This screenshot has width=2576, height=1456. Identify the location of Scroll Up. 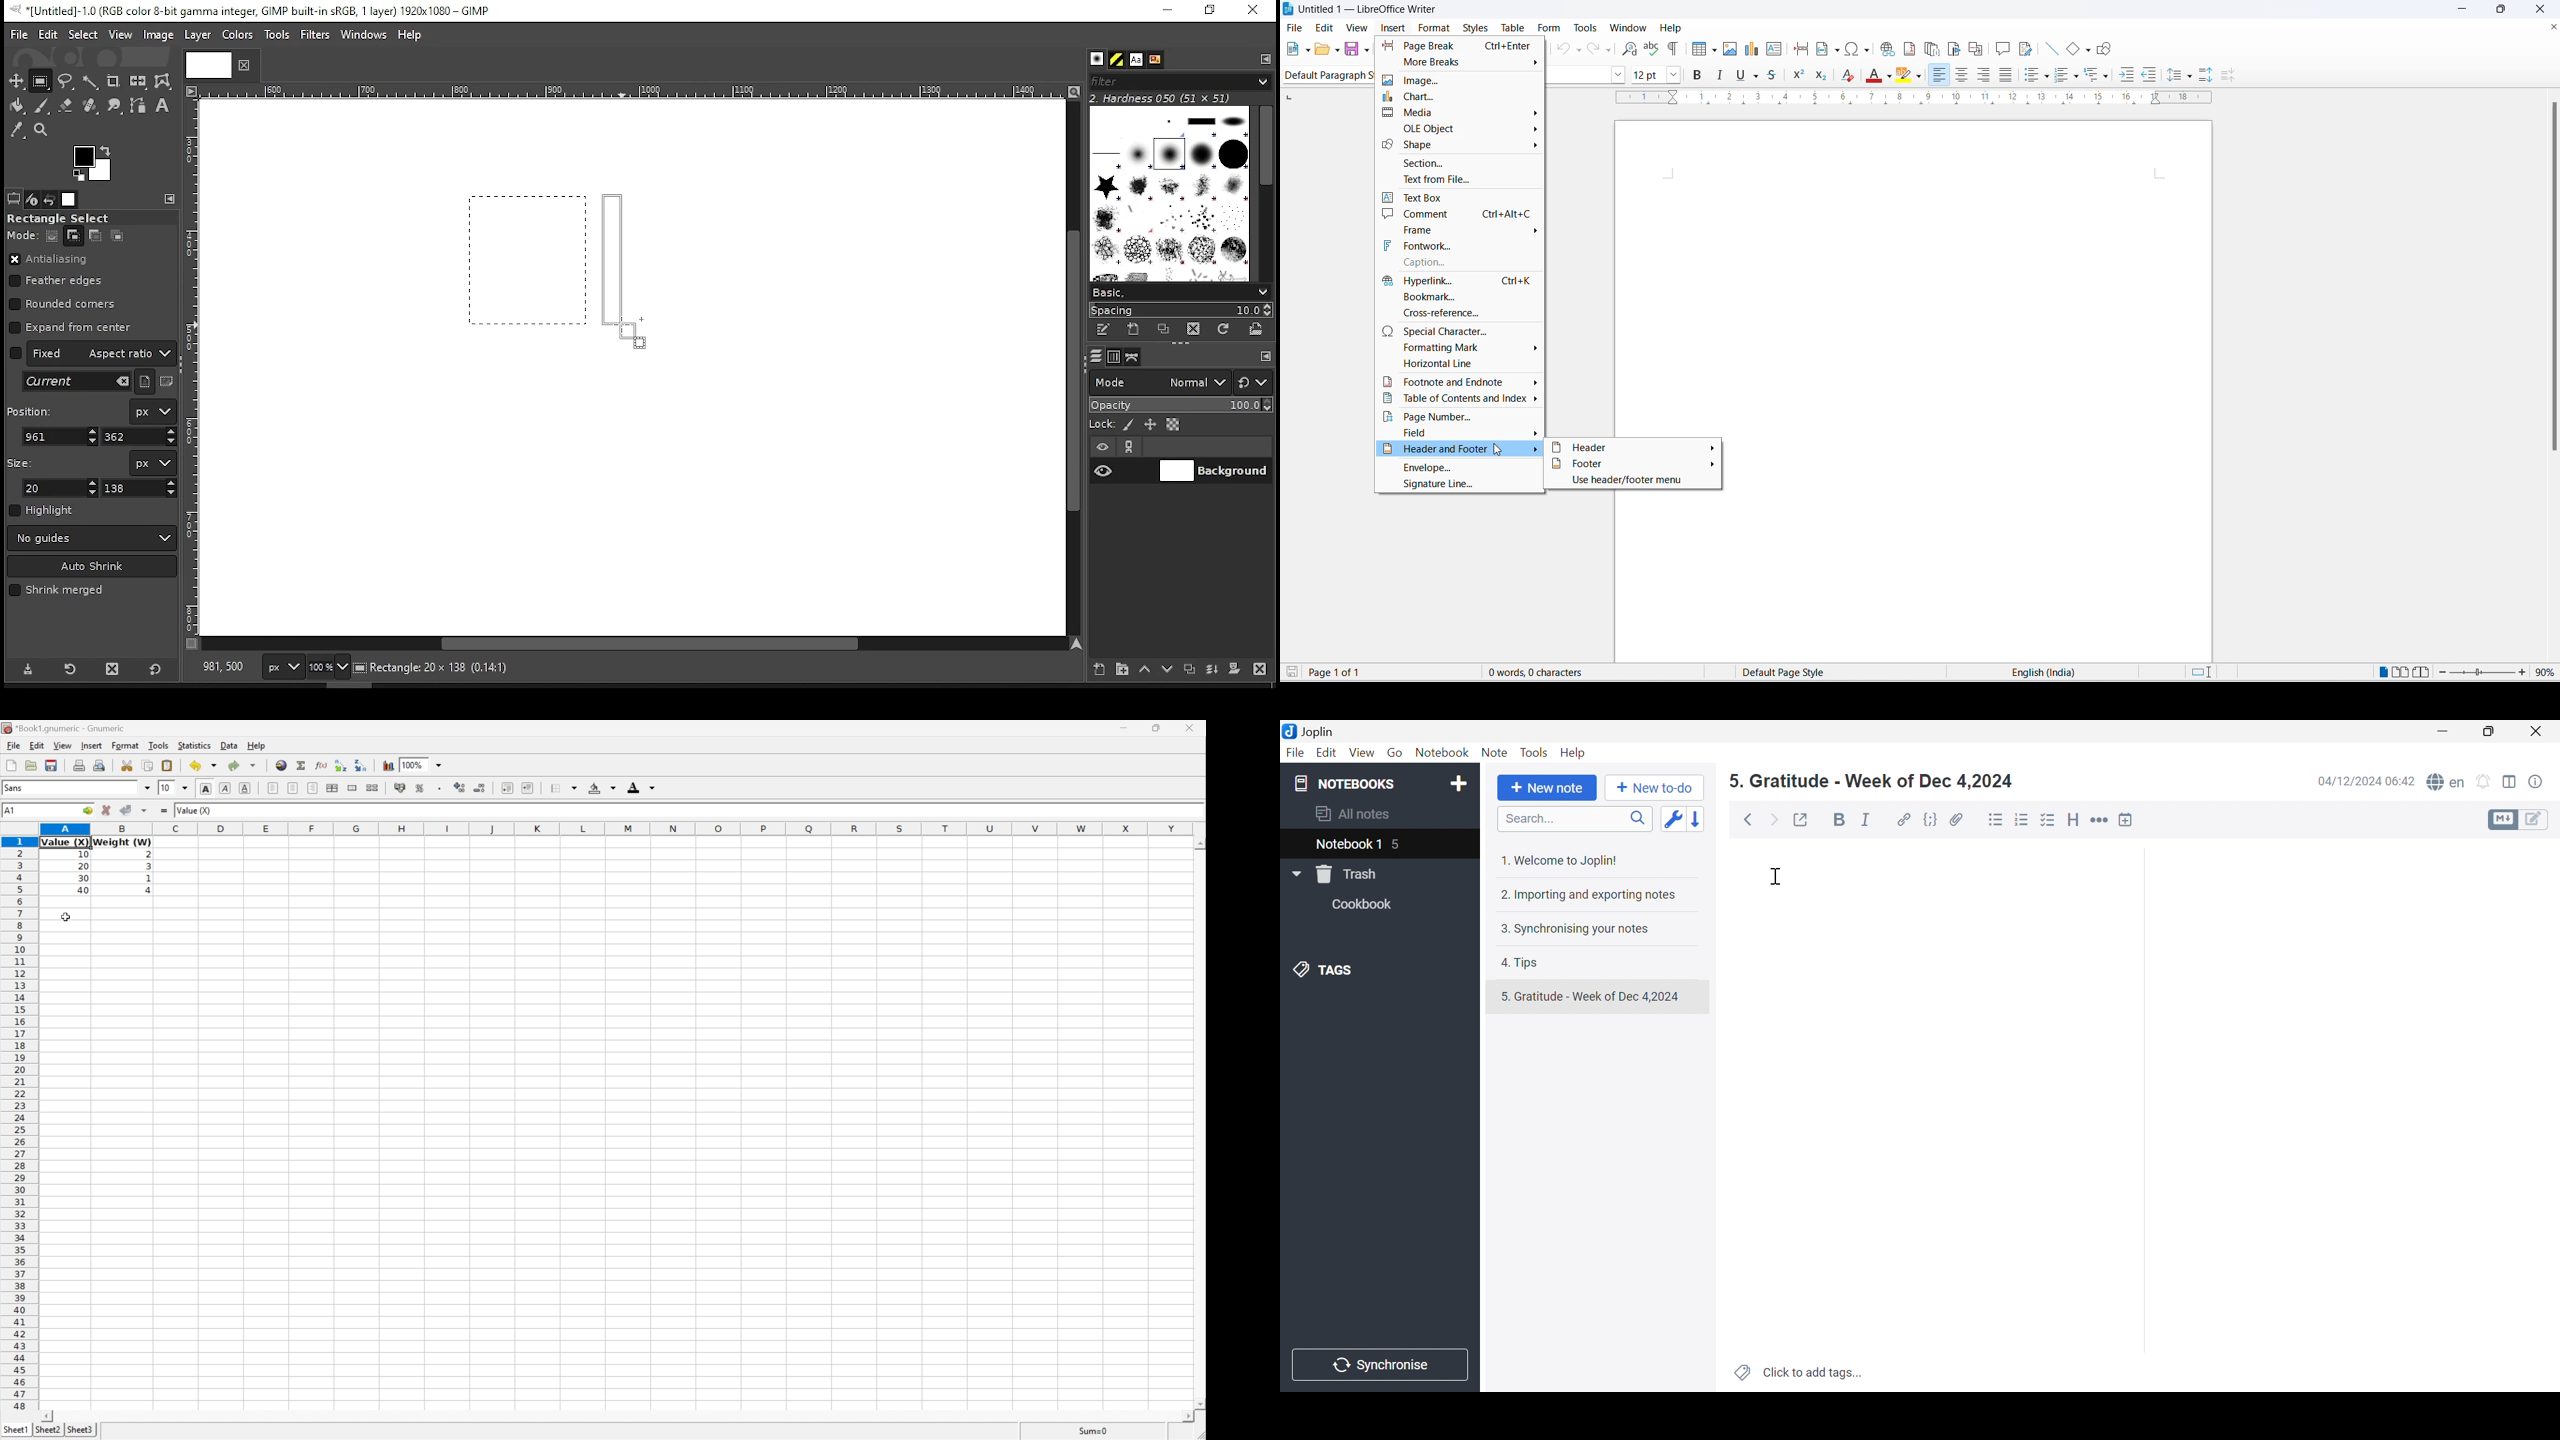
(1199, 843).